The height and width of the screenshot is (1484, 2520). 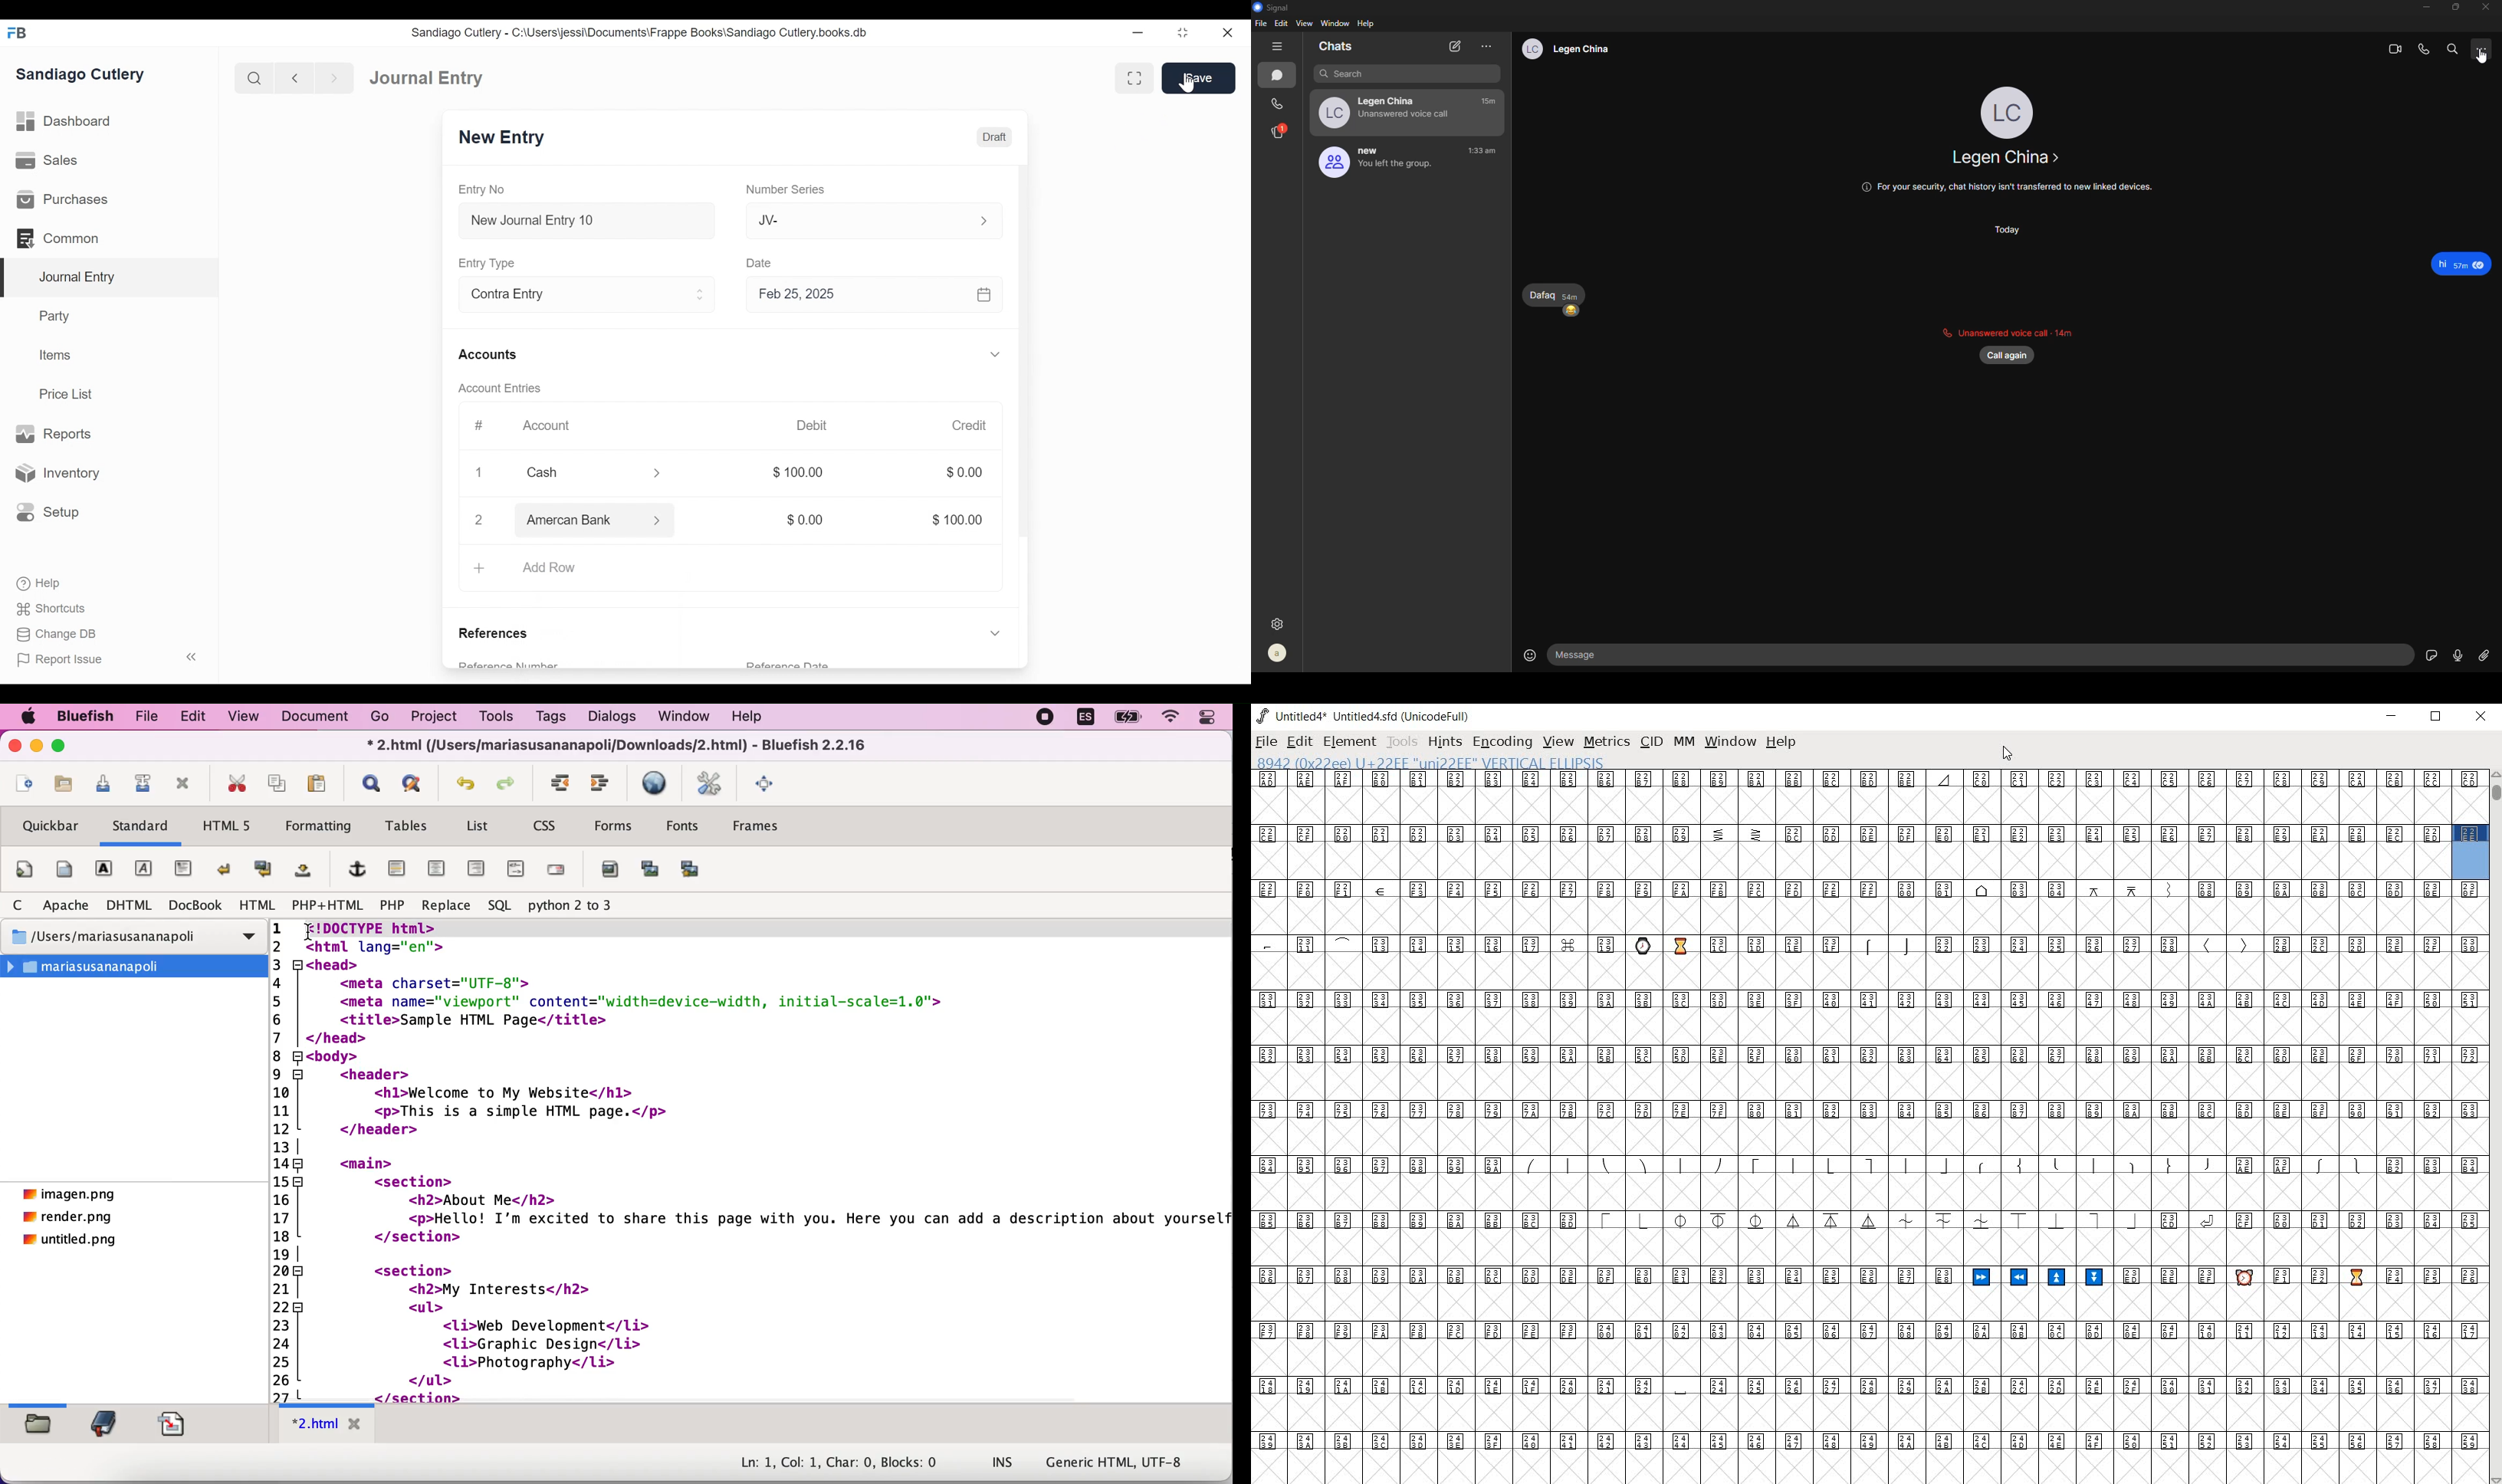 I want to click on Sandiago Cutlery, so click(x=81, y=75).